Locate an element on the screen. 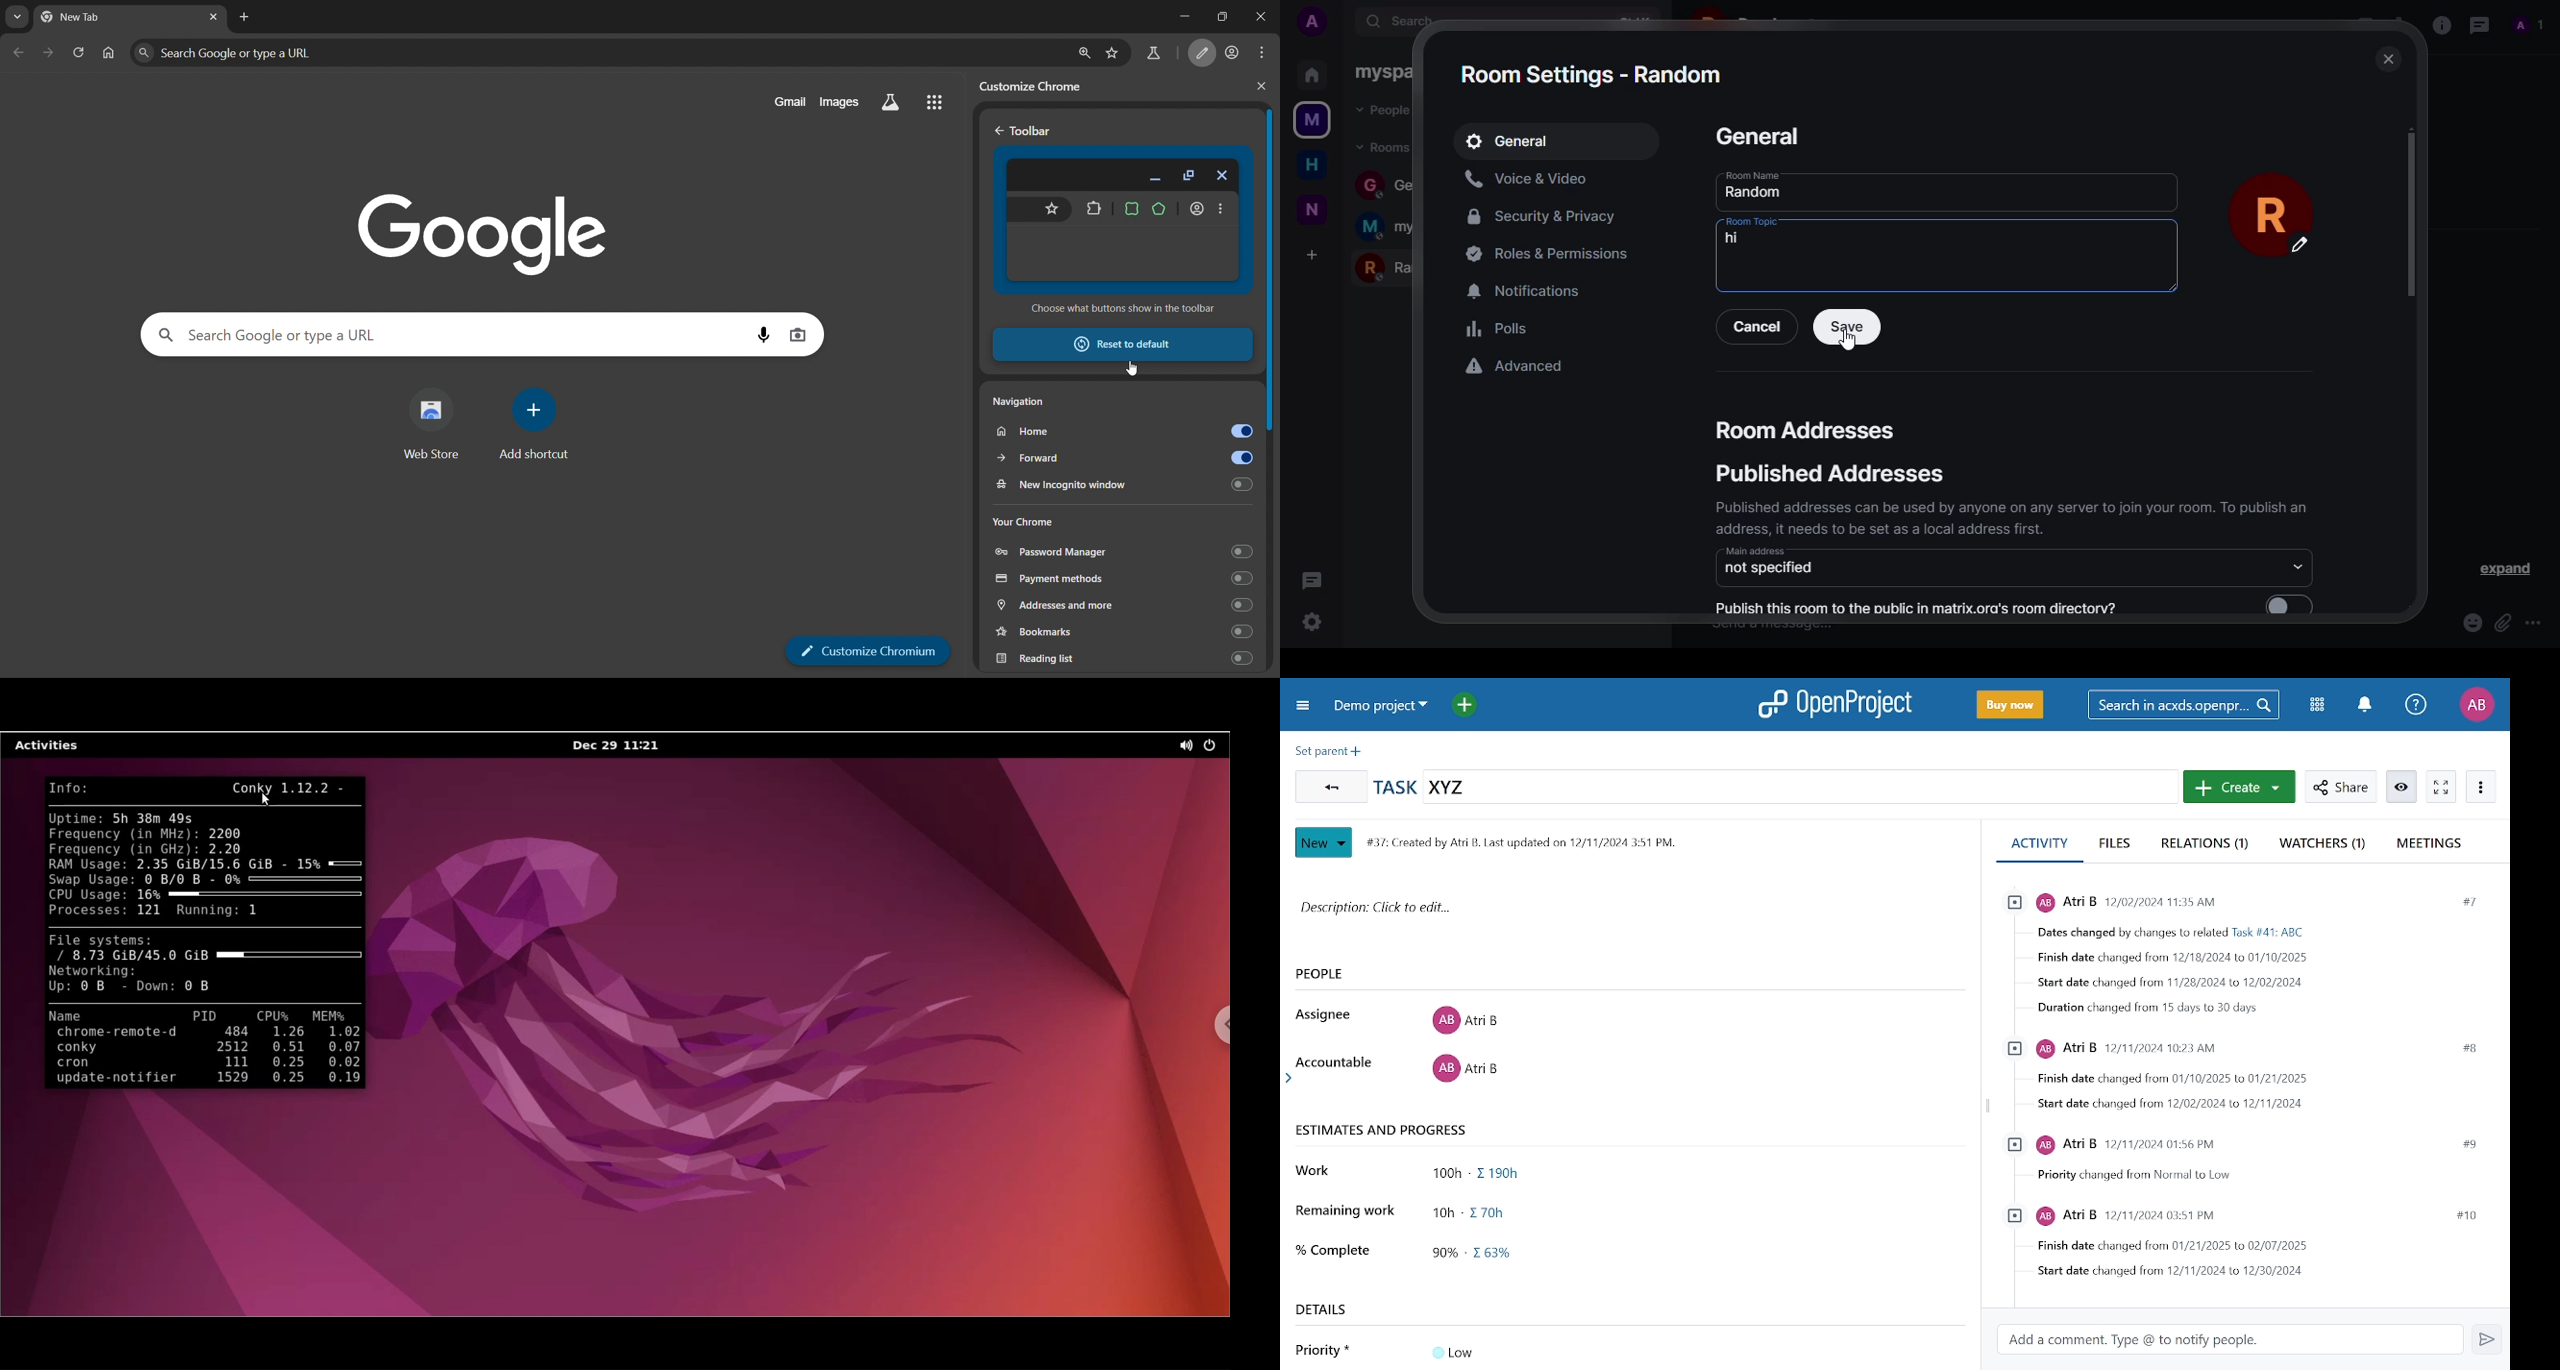 This screenshot has width=2576, height=1372. add shortcut is located at coordinates (534, 425).